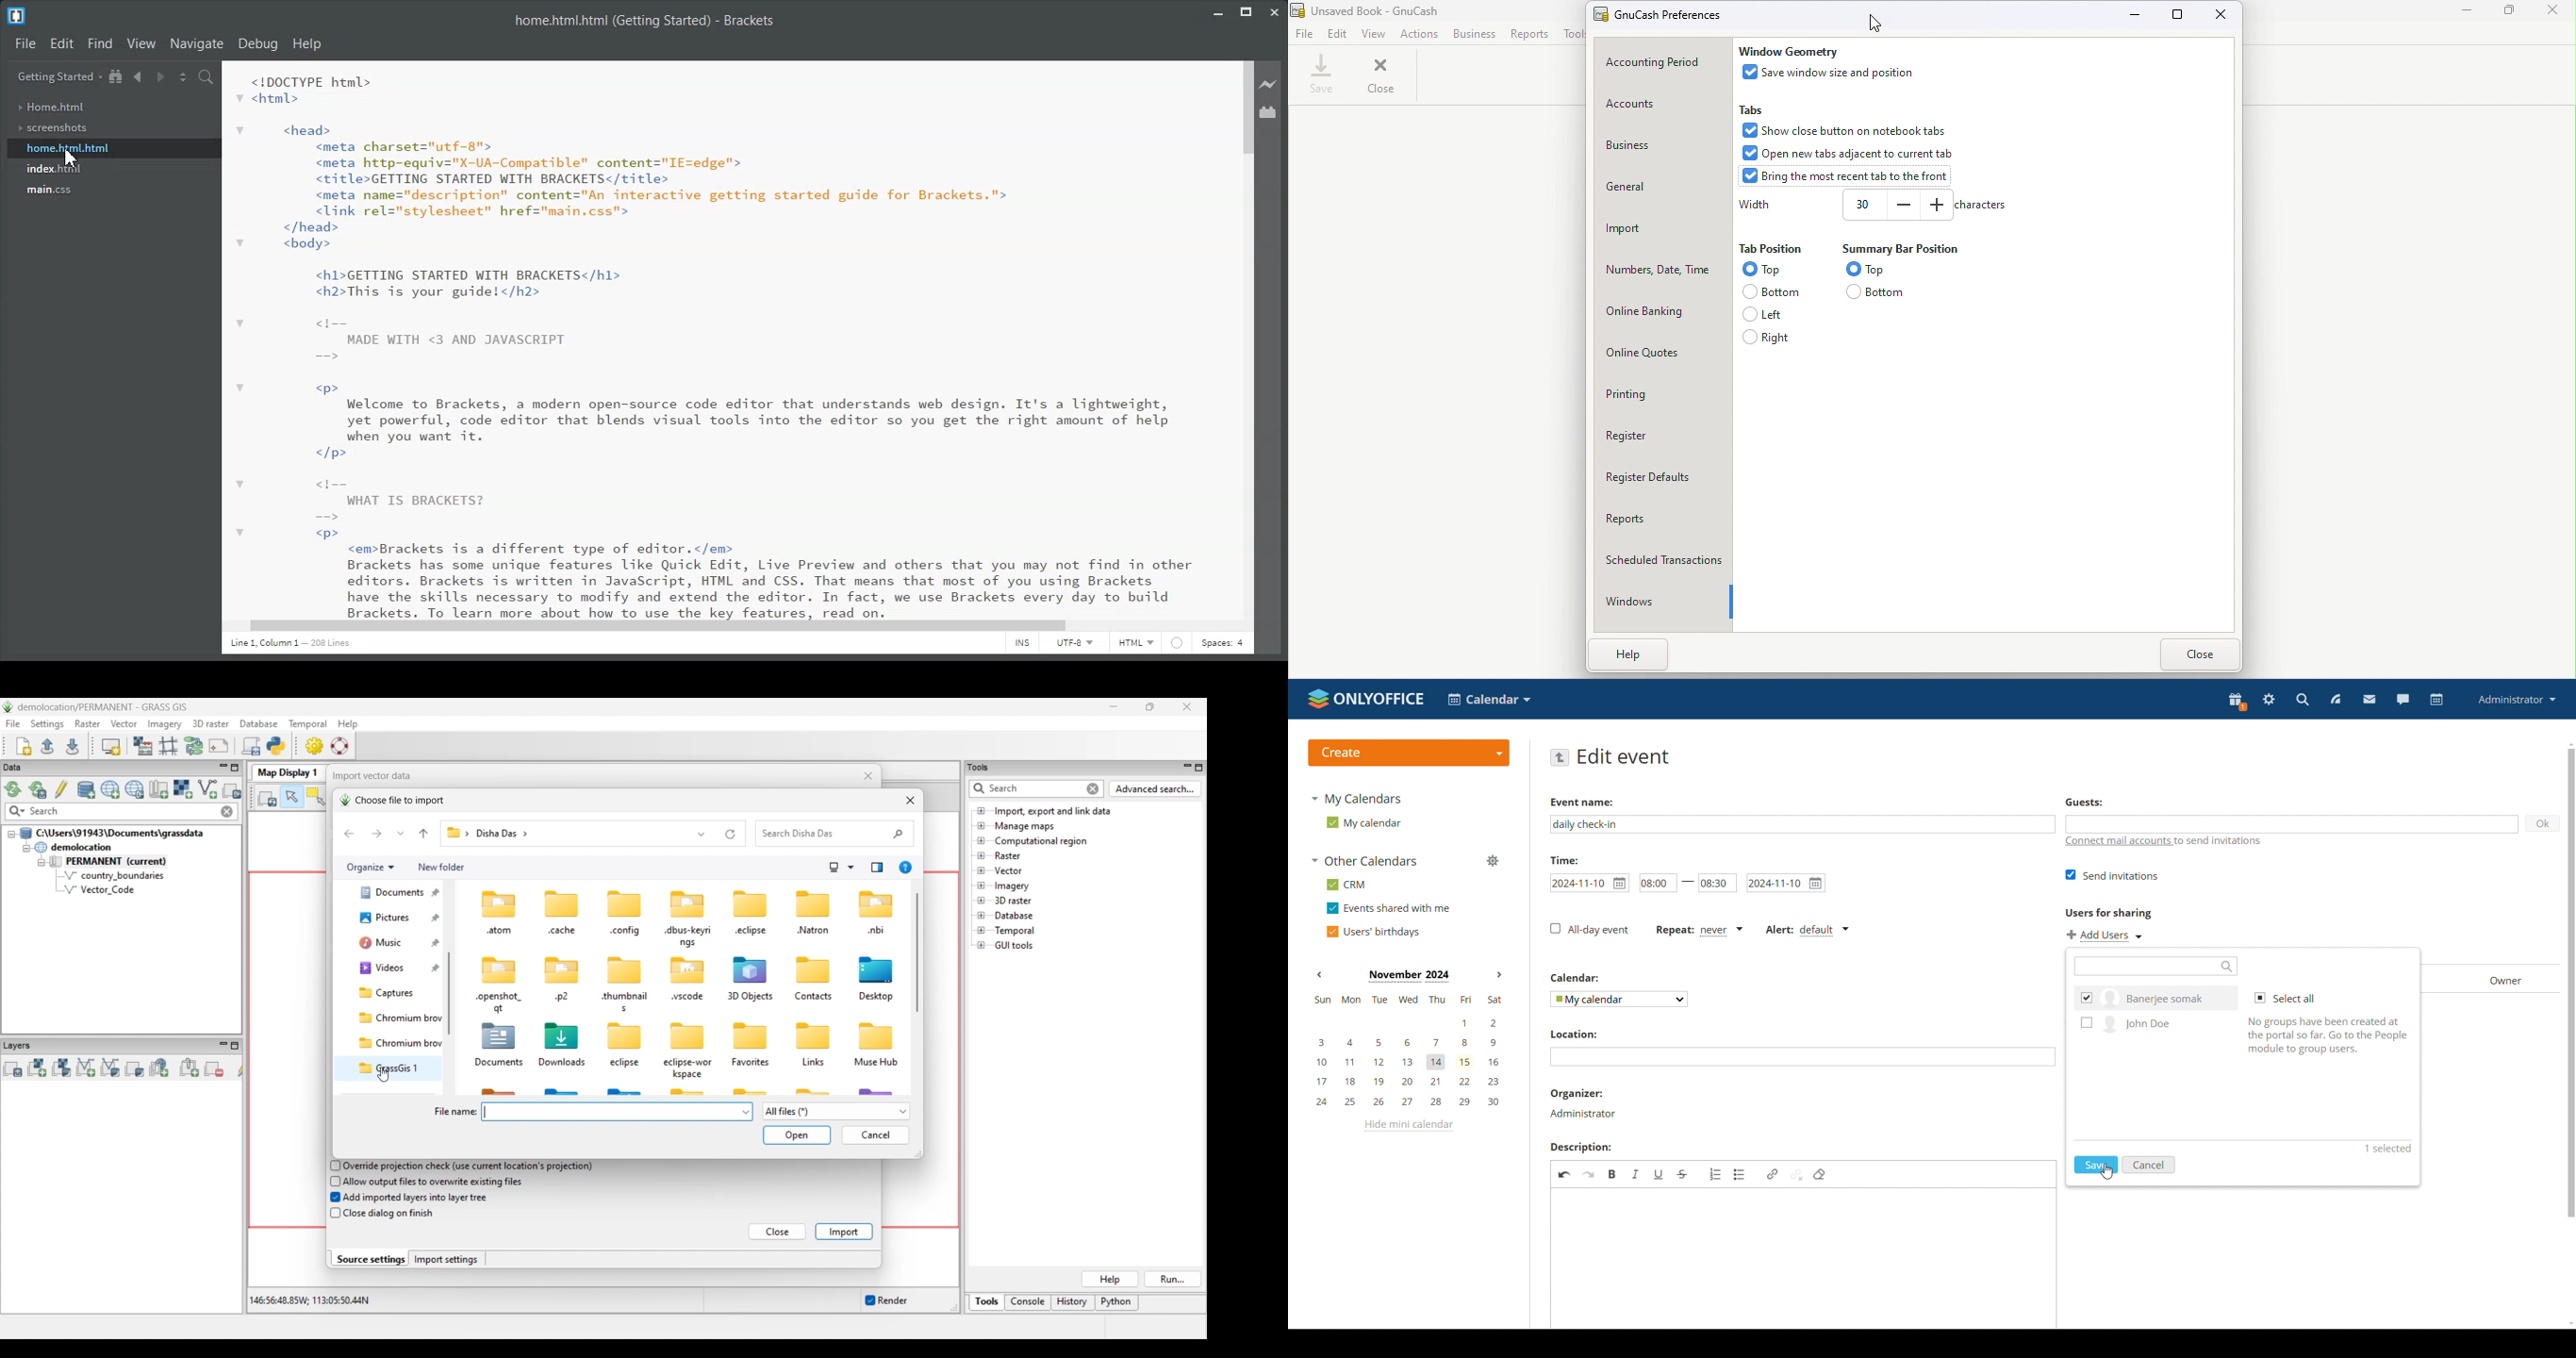 This screenshot has height=1372, width=2576. I want to click on event name:, so click(1593, 800).